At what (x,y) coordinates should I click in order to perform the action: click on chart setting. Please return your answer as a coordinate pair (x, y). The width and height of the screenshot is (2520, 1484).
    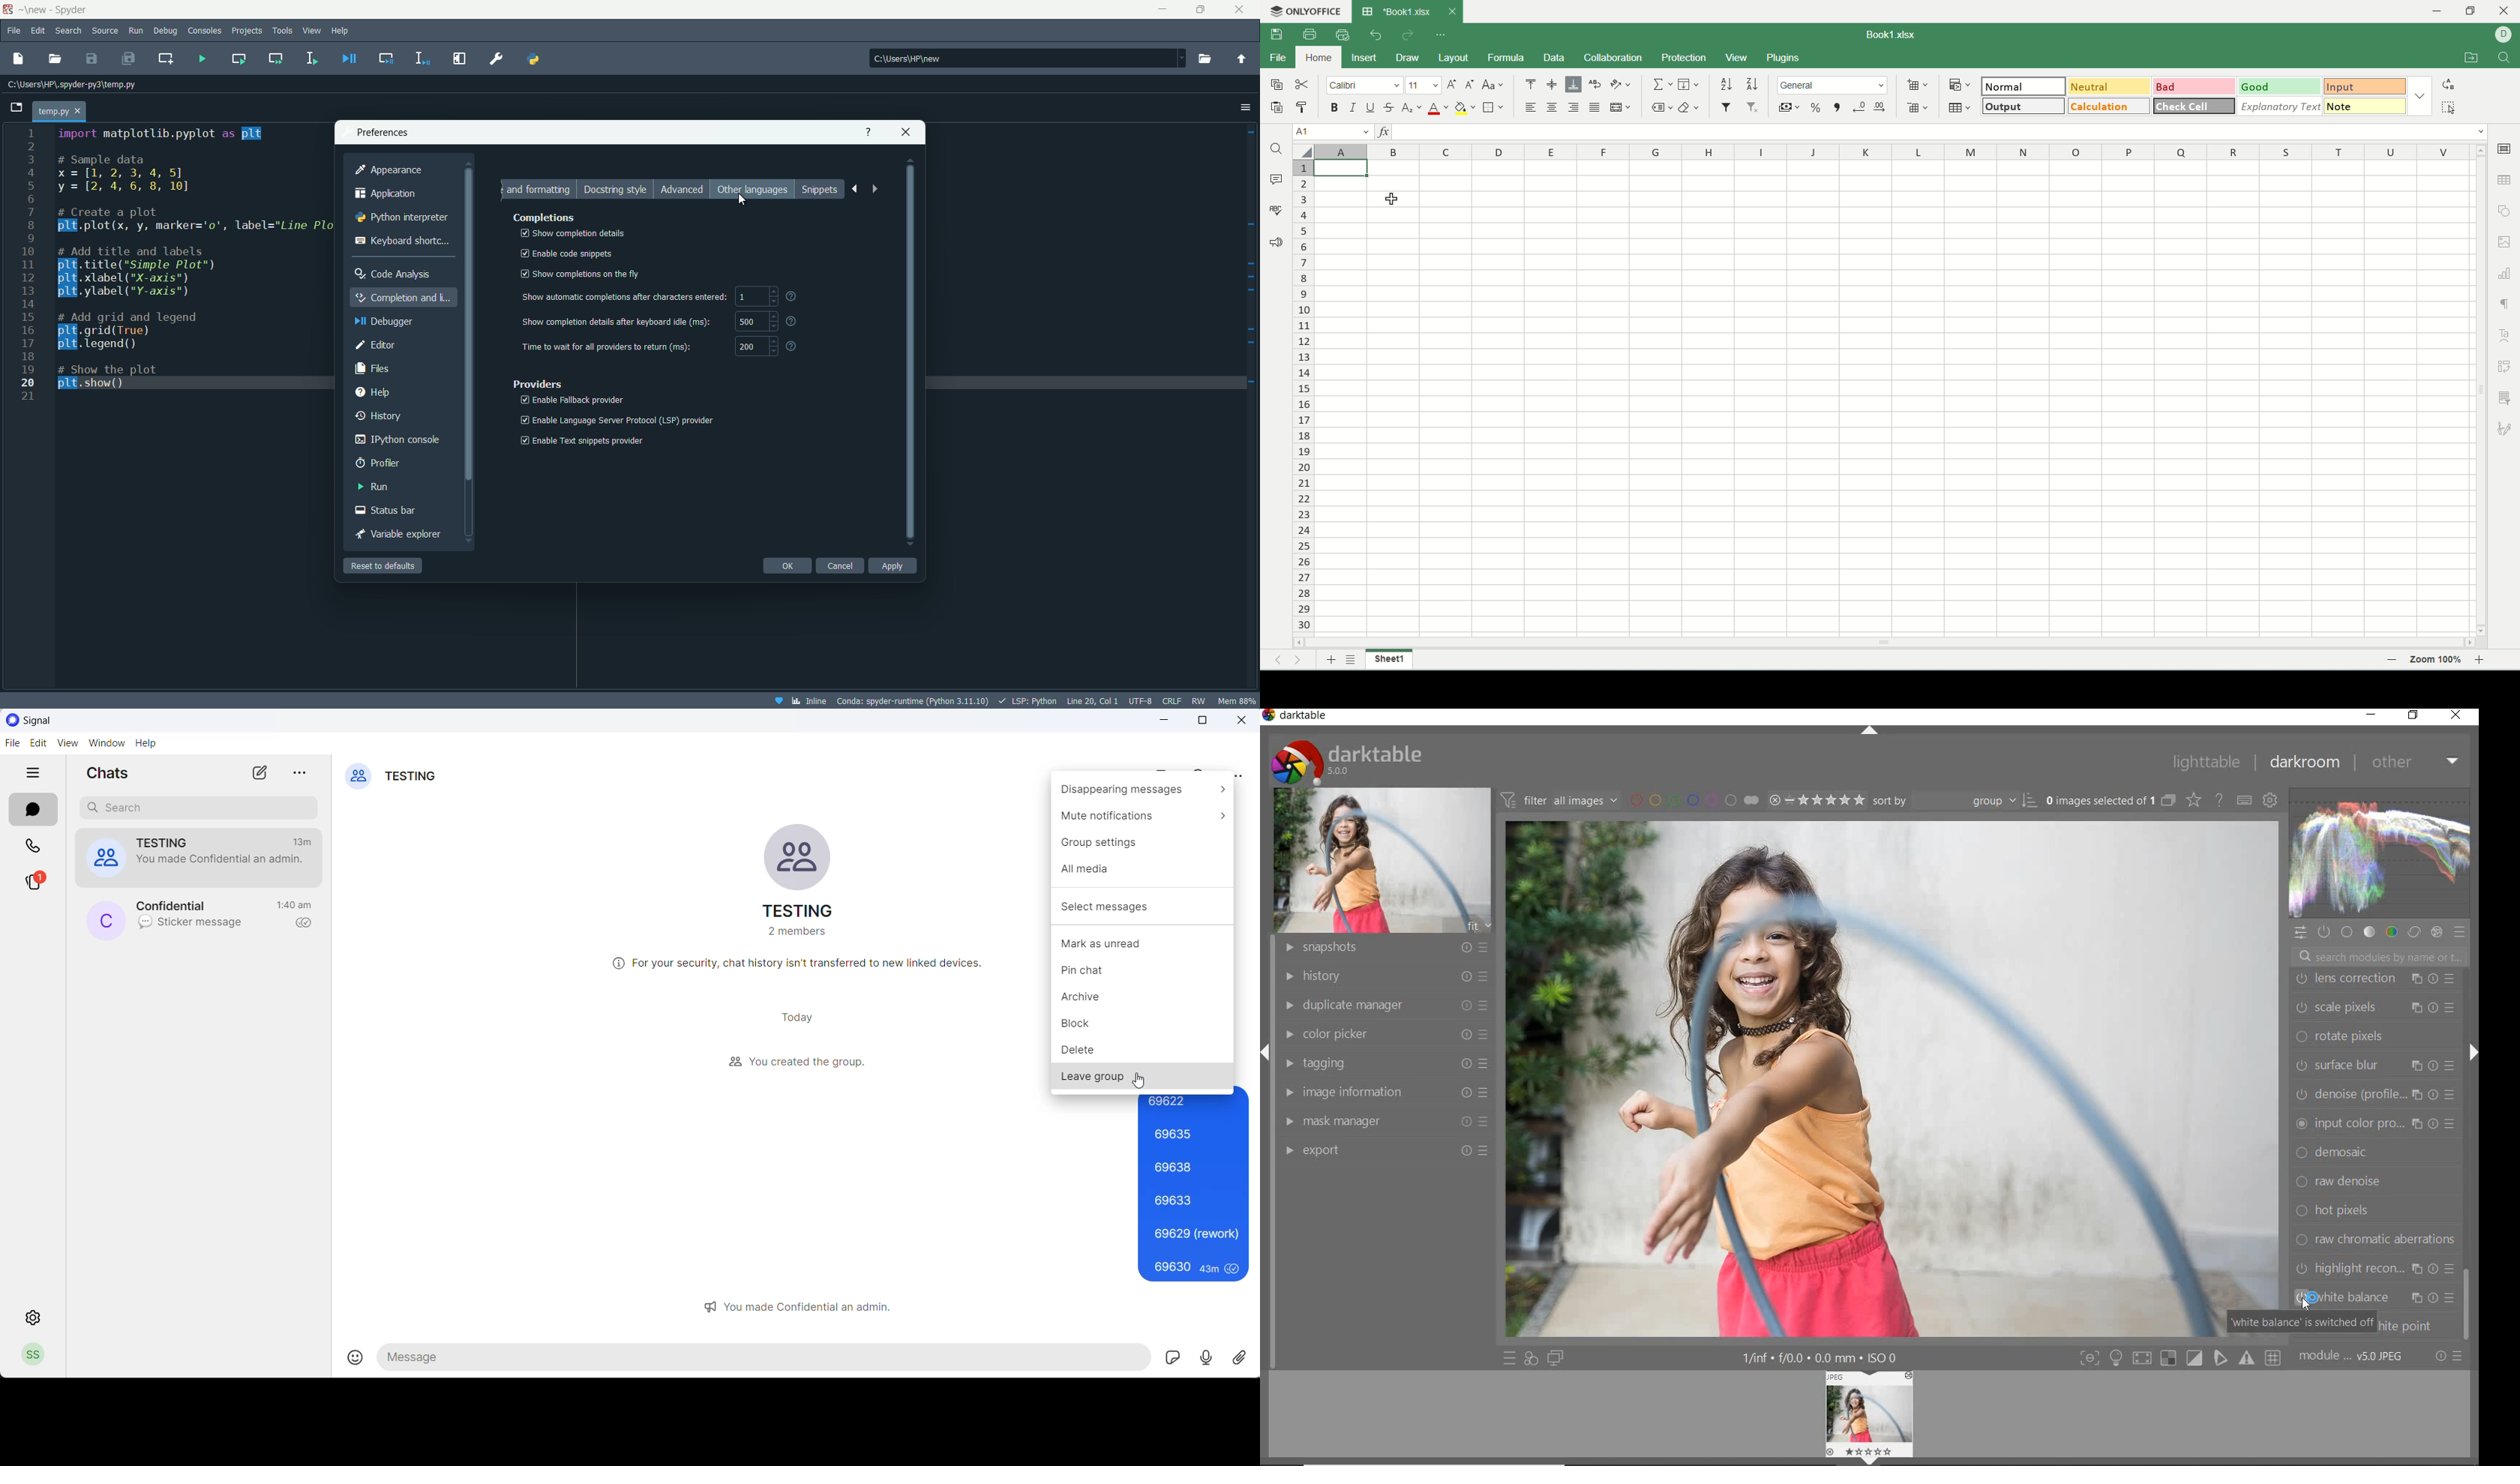
    Looking at the image, I should click on (2506, 270).